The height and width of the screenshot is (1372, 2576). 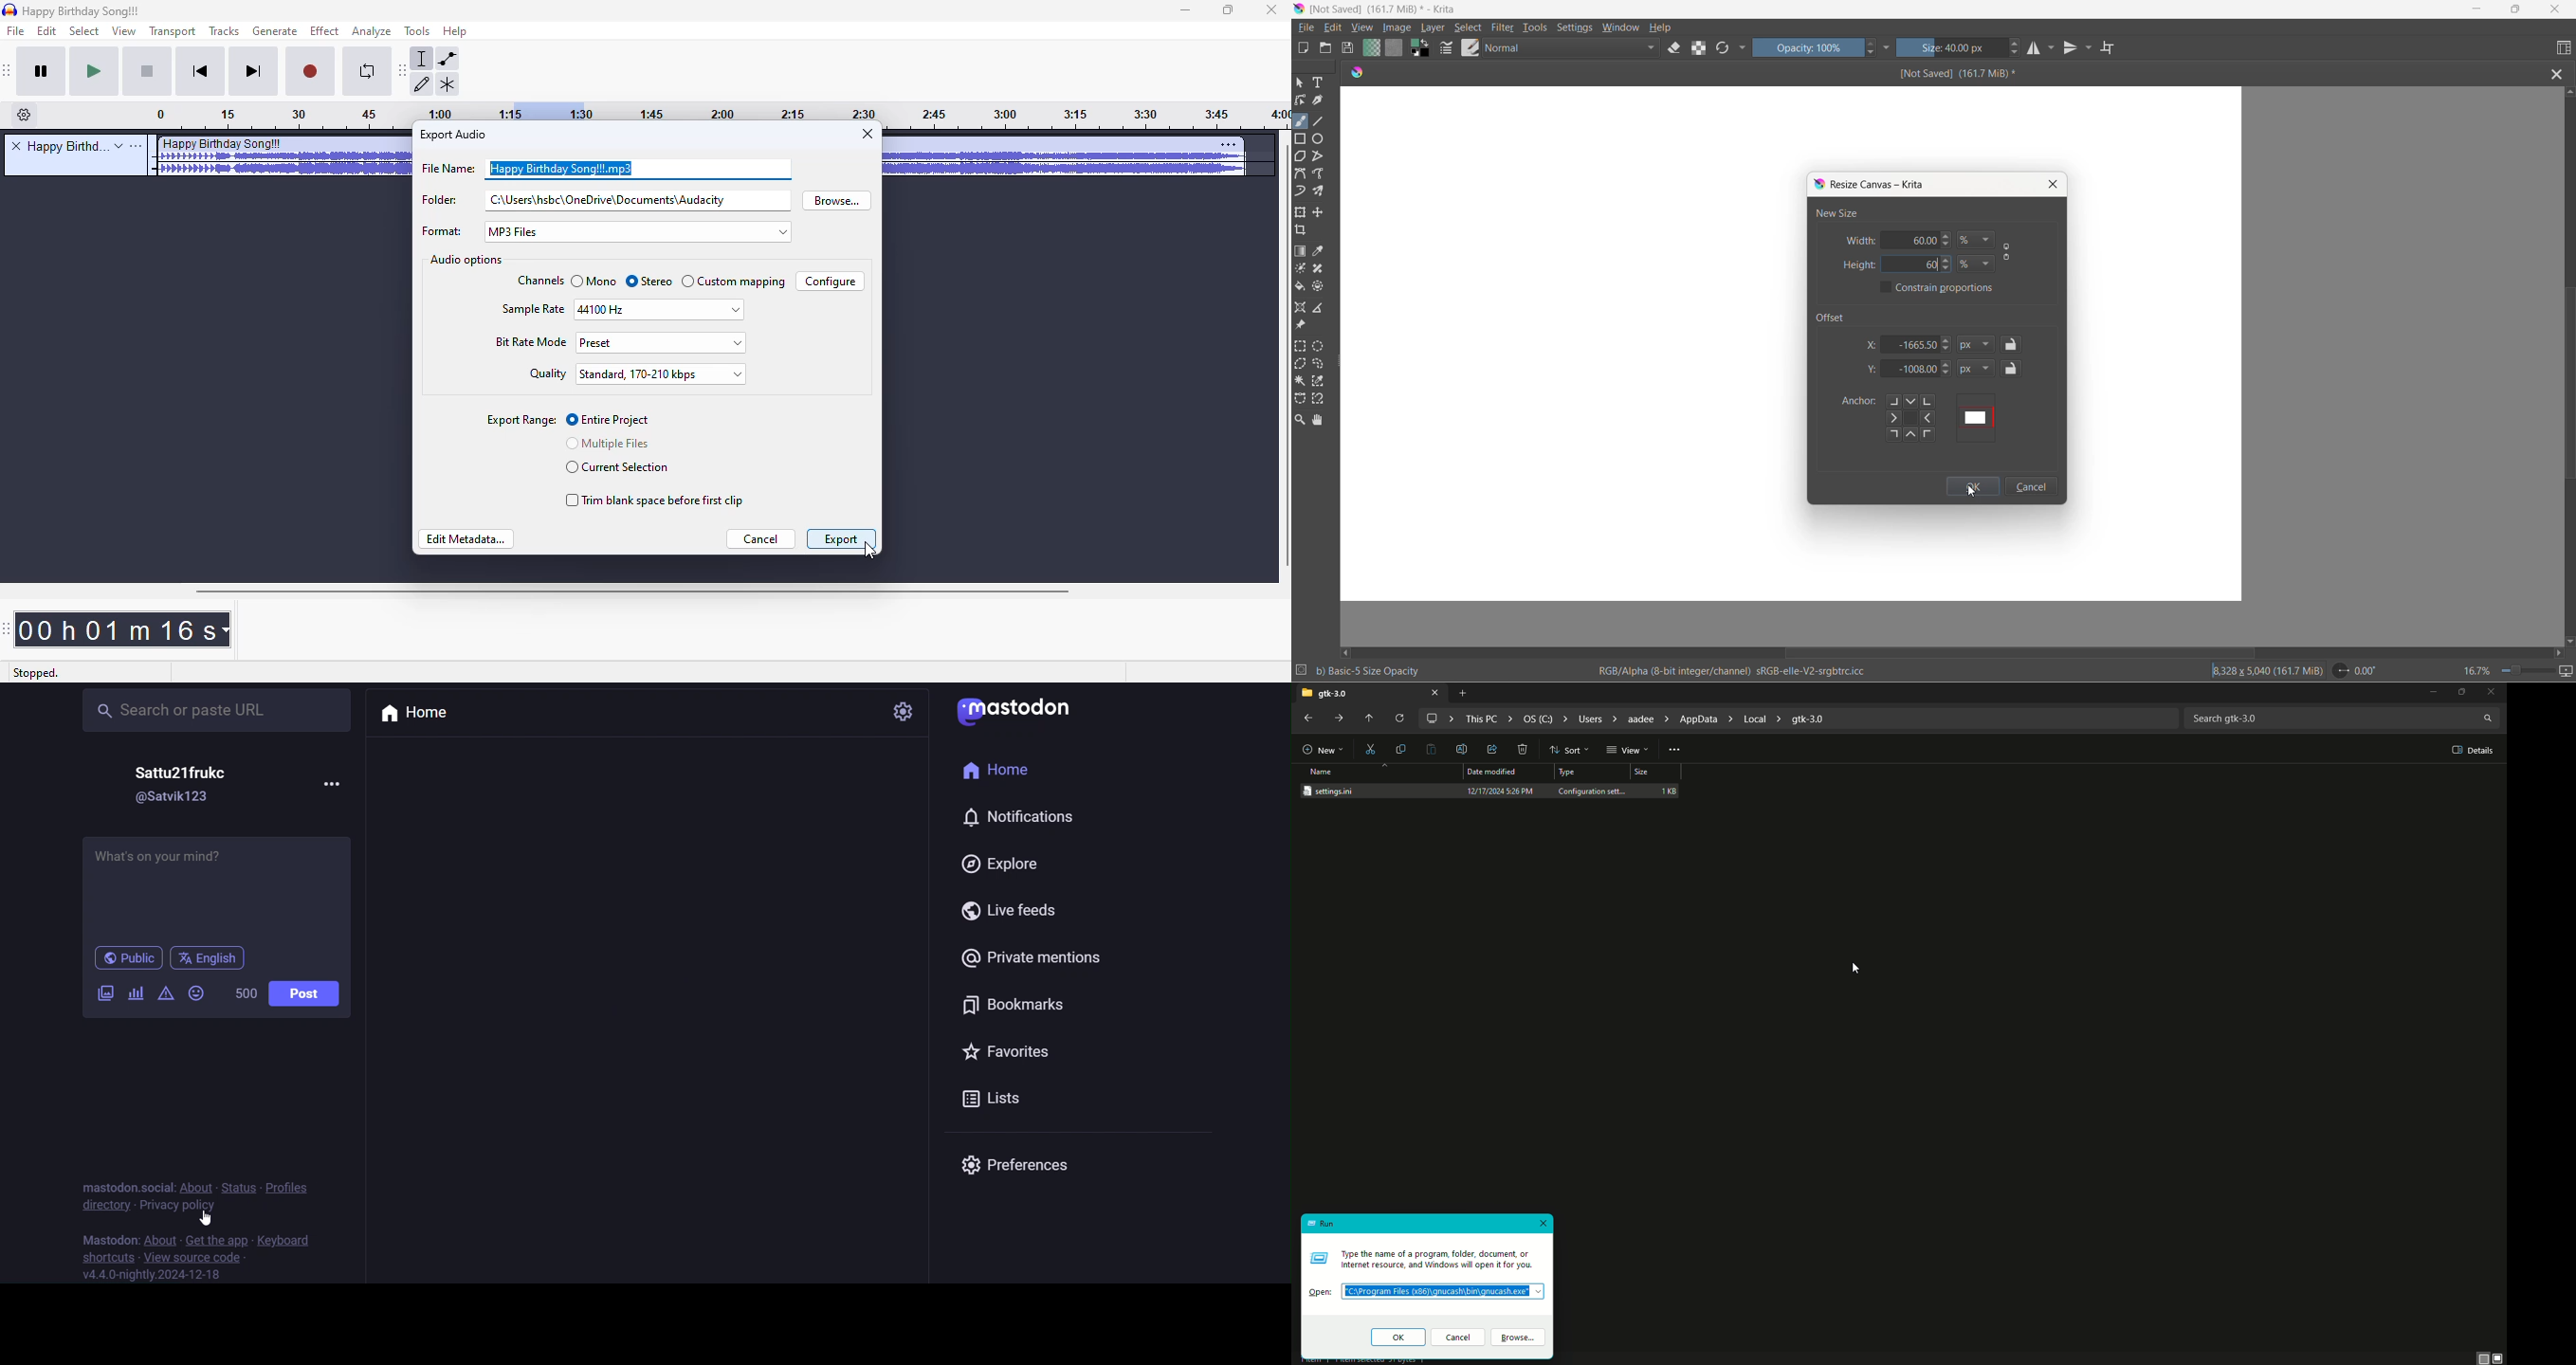 I want to click on freehand selection tool, so click(x=1321, y=365).